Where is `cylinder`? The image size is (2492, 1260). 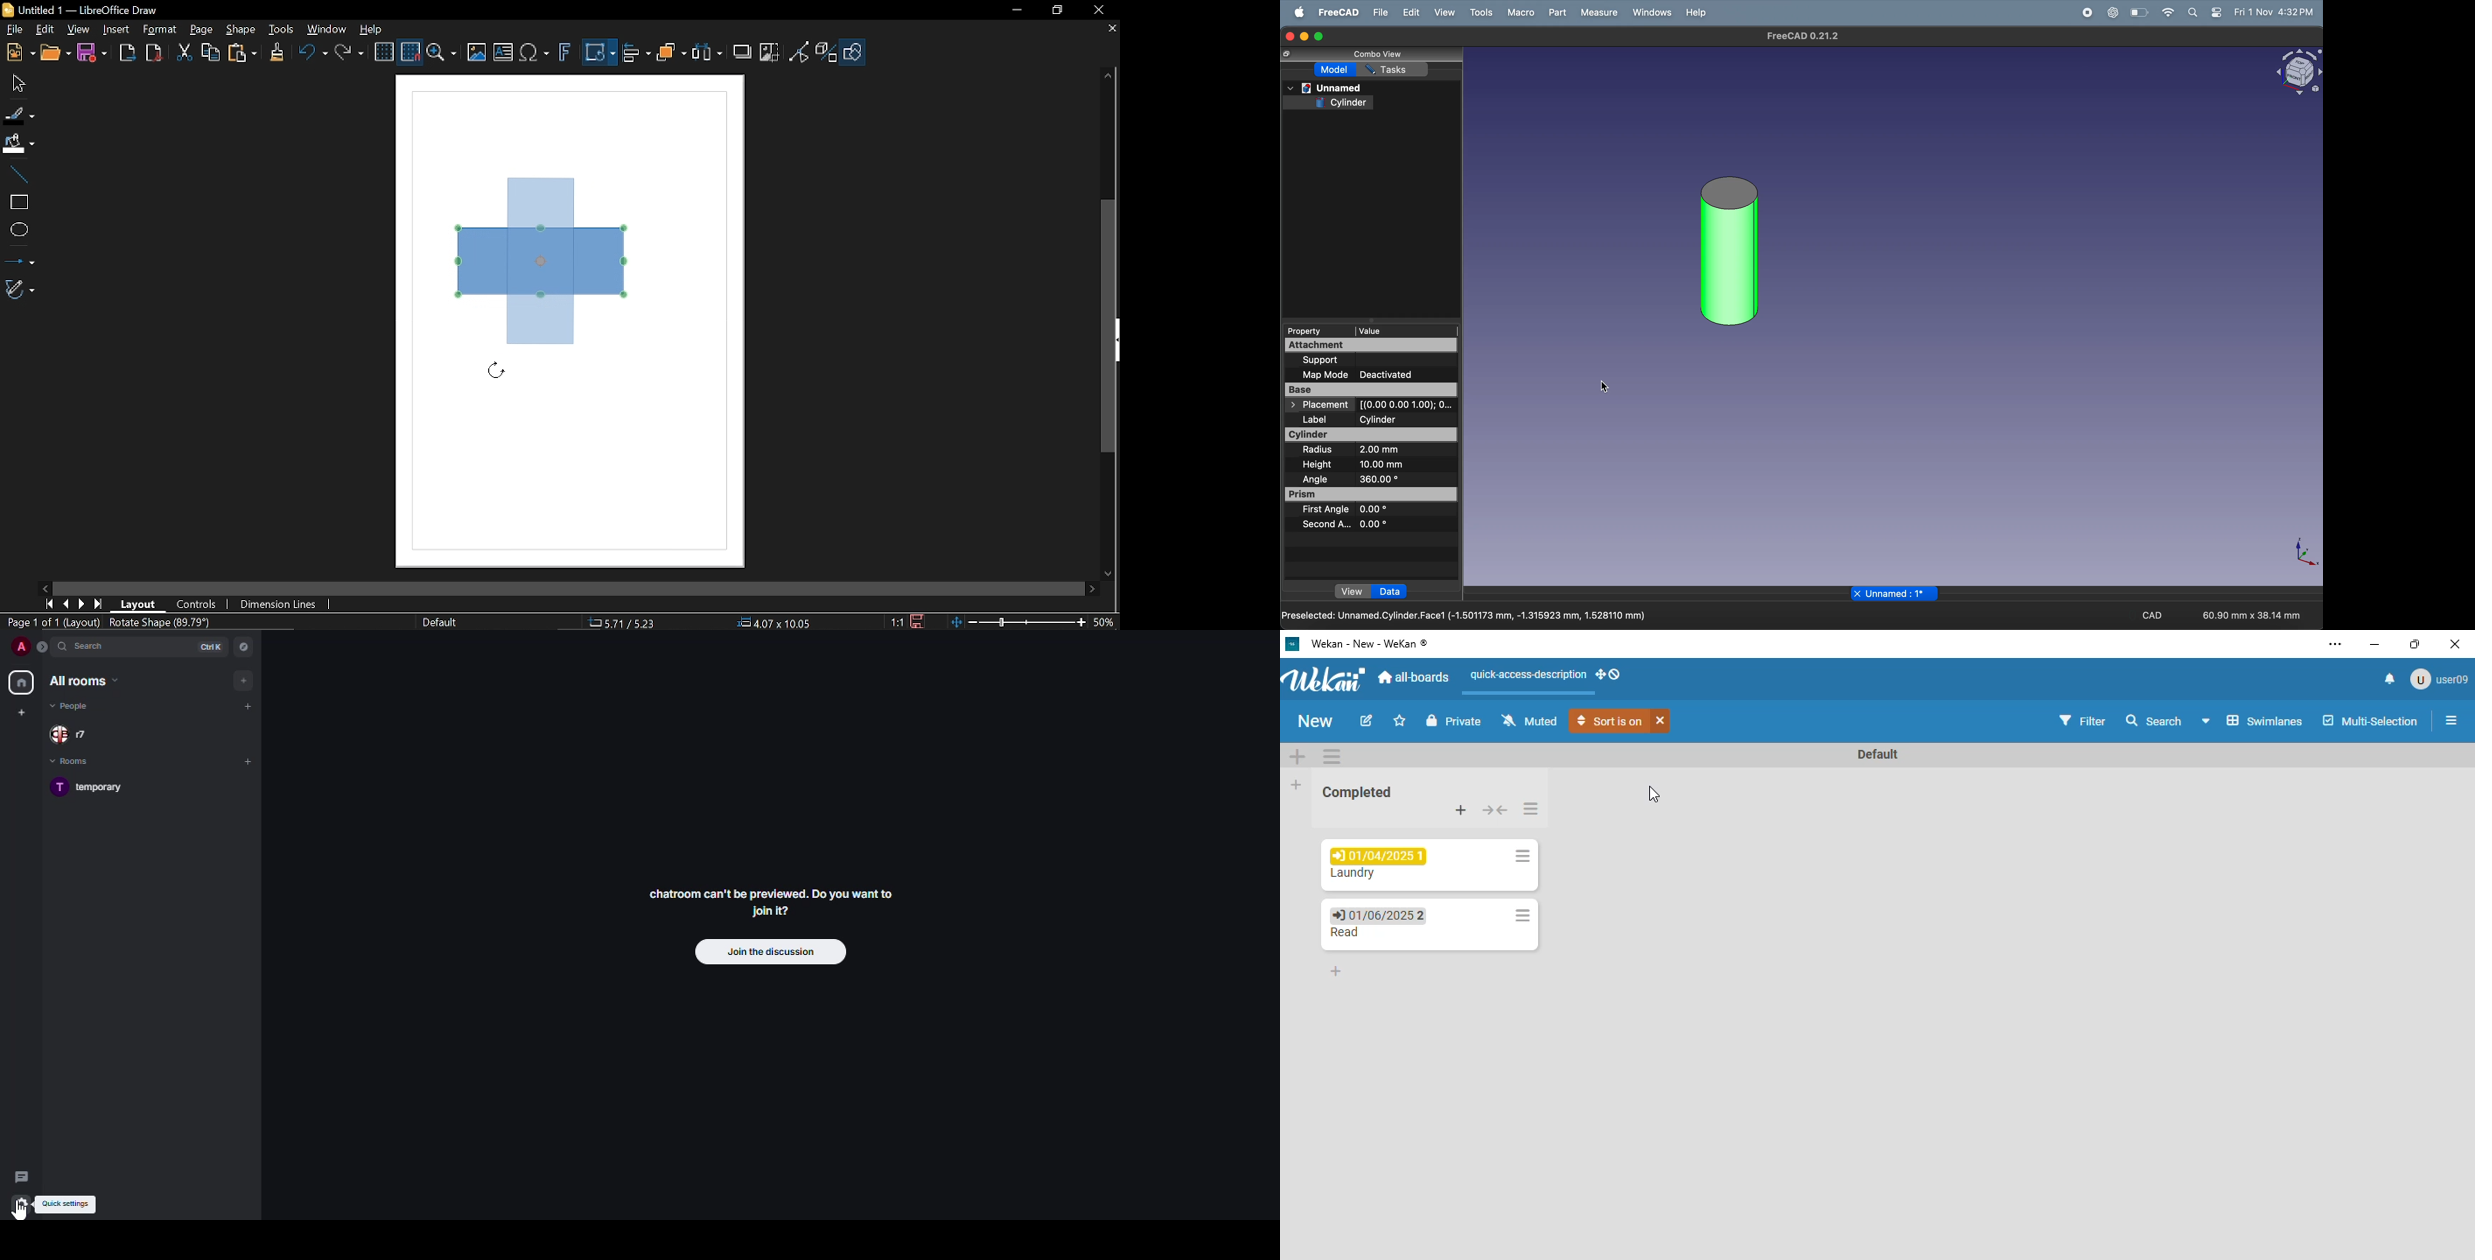 cylinder is located at coordinates (1730, 252).